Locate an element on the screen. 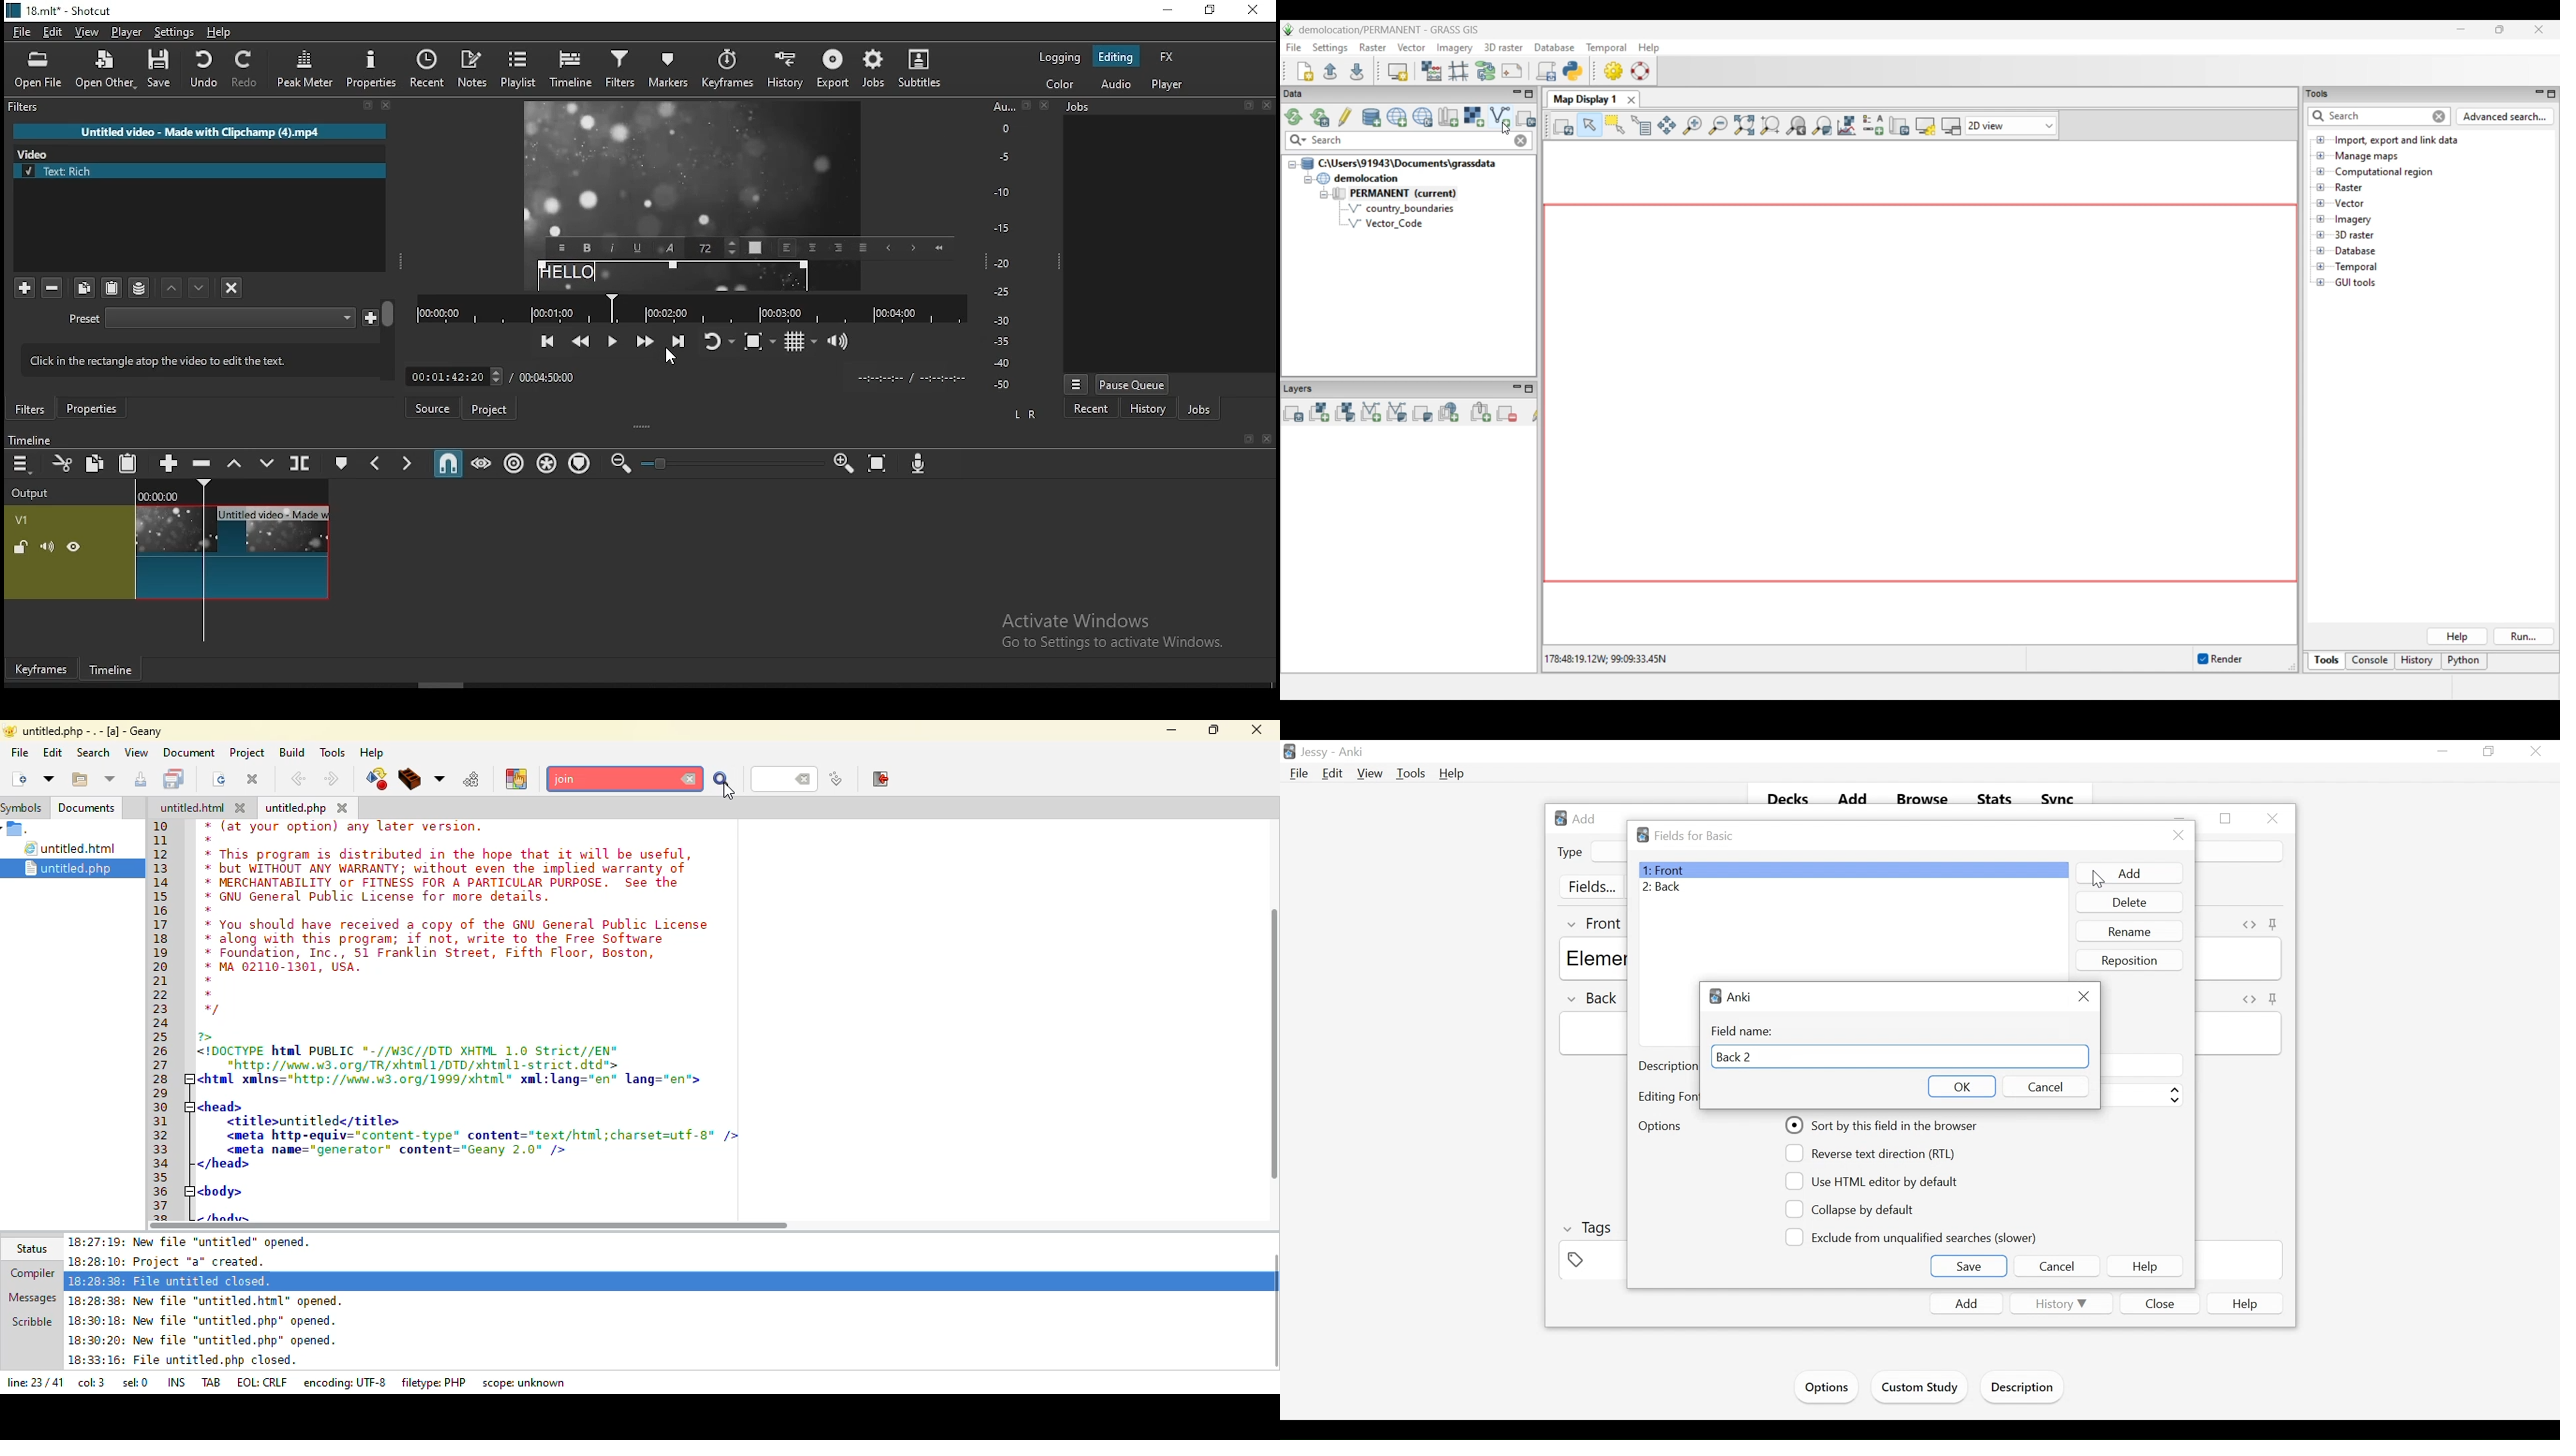  * You should have received a copy of the GNU General Public License is located at coordinates (458, 924).